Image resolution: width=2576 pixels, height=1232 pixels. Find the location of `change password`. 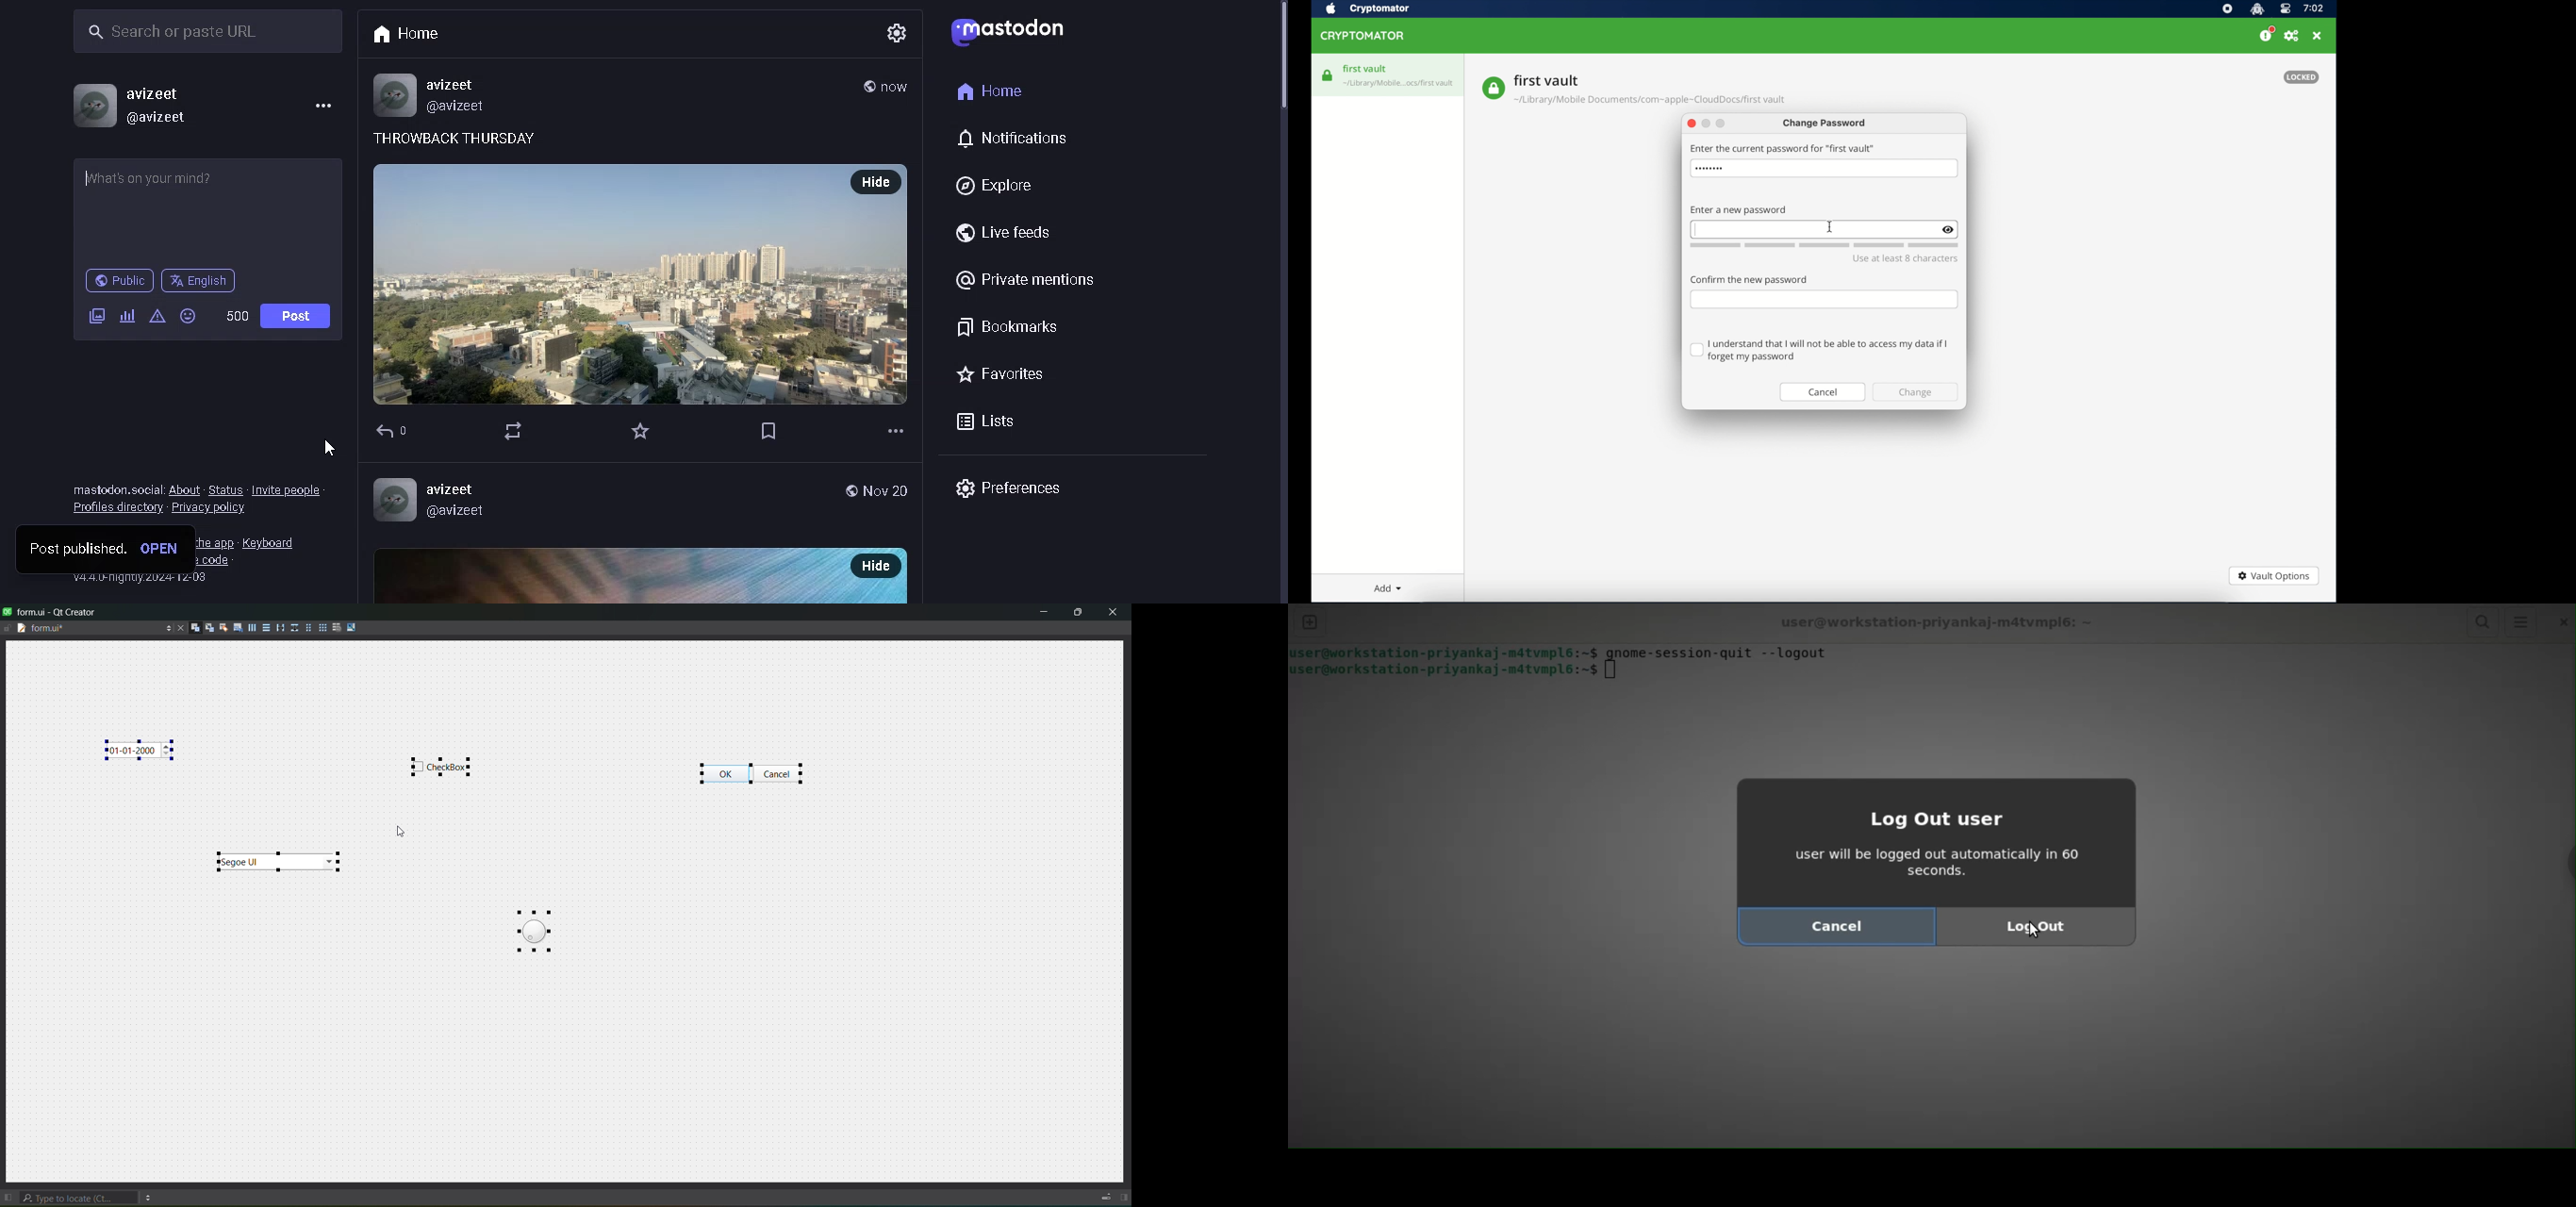

change password is located at coordinates (1826, 124).